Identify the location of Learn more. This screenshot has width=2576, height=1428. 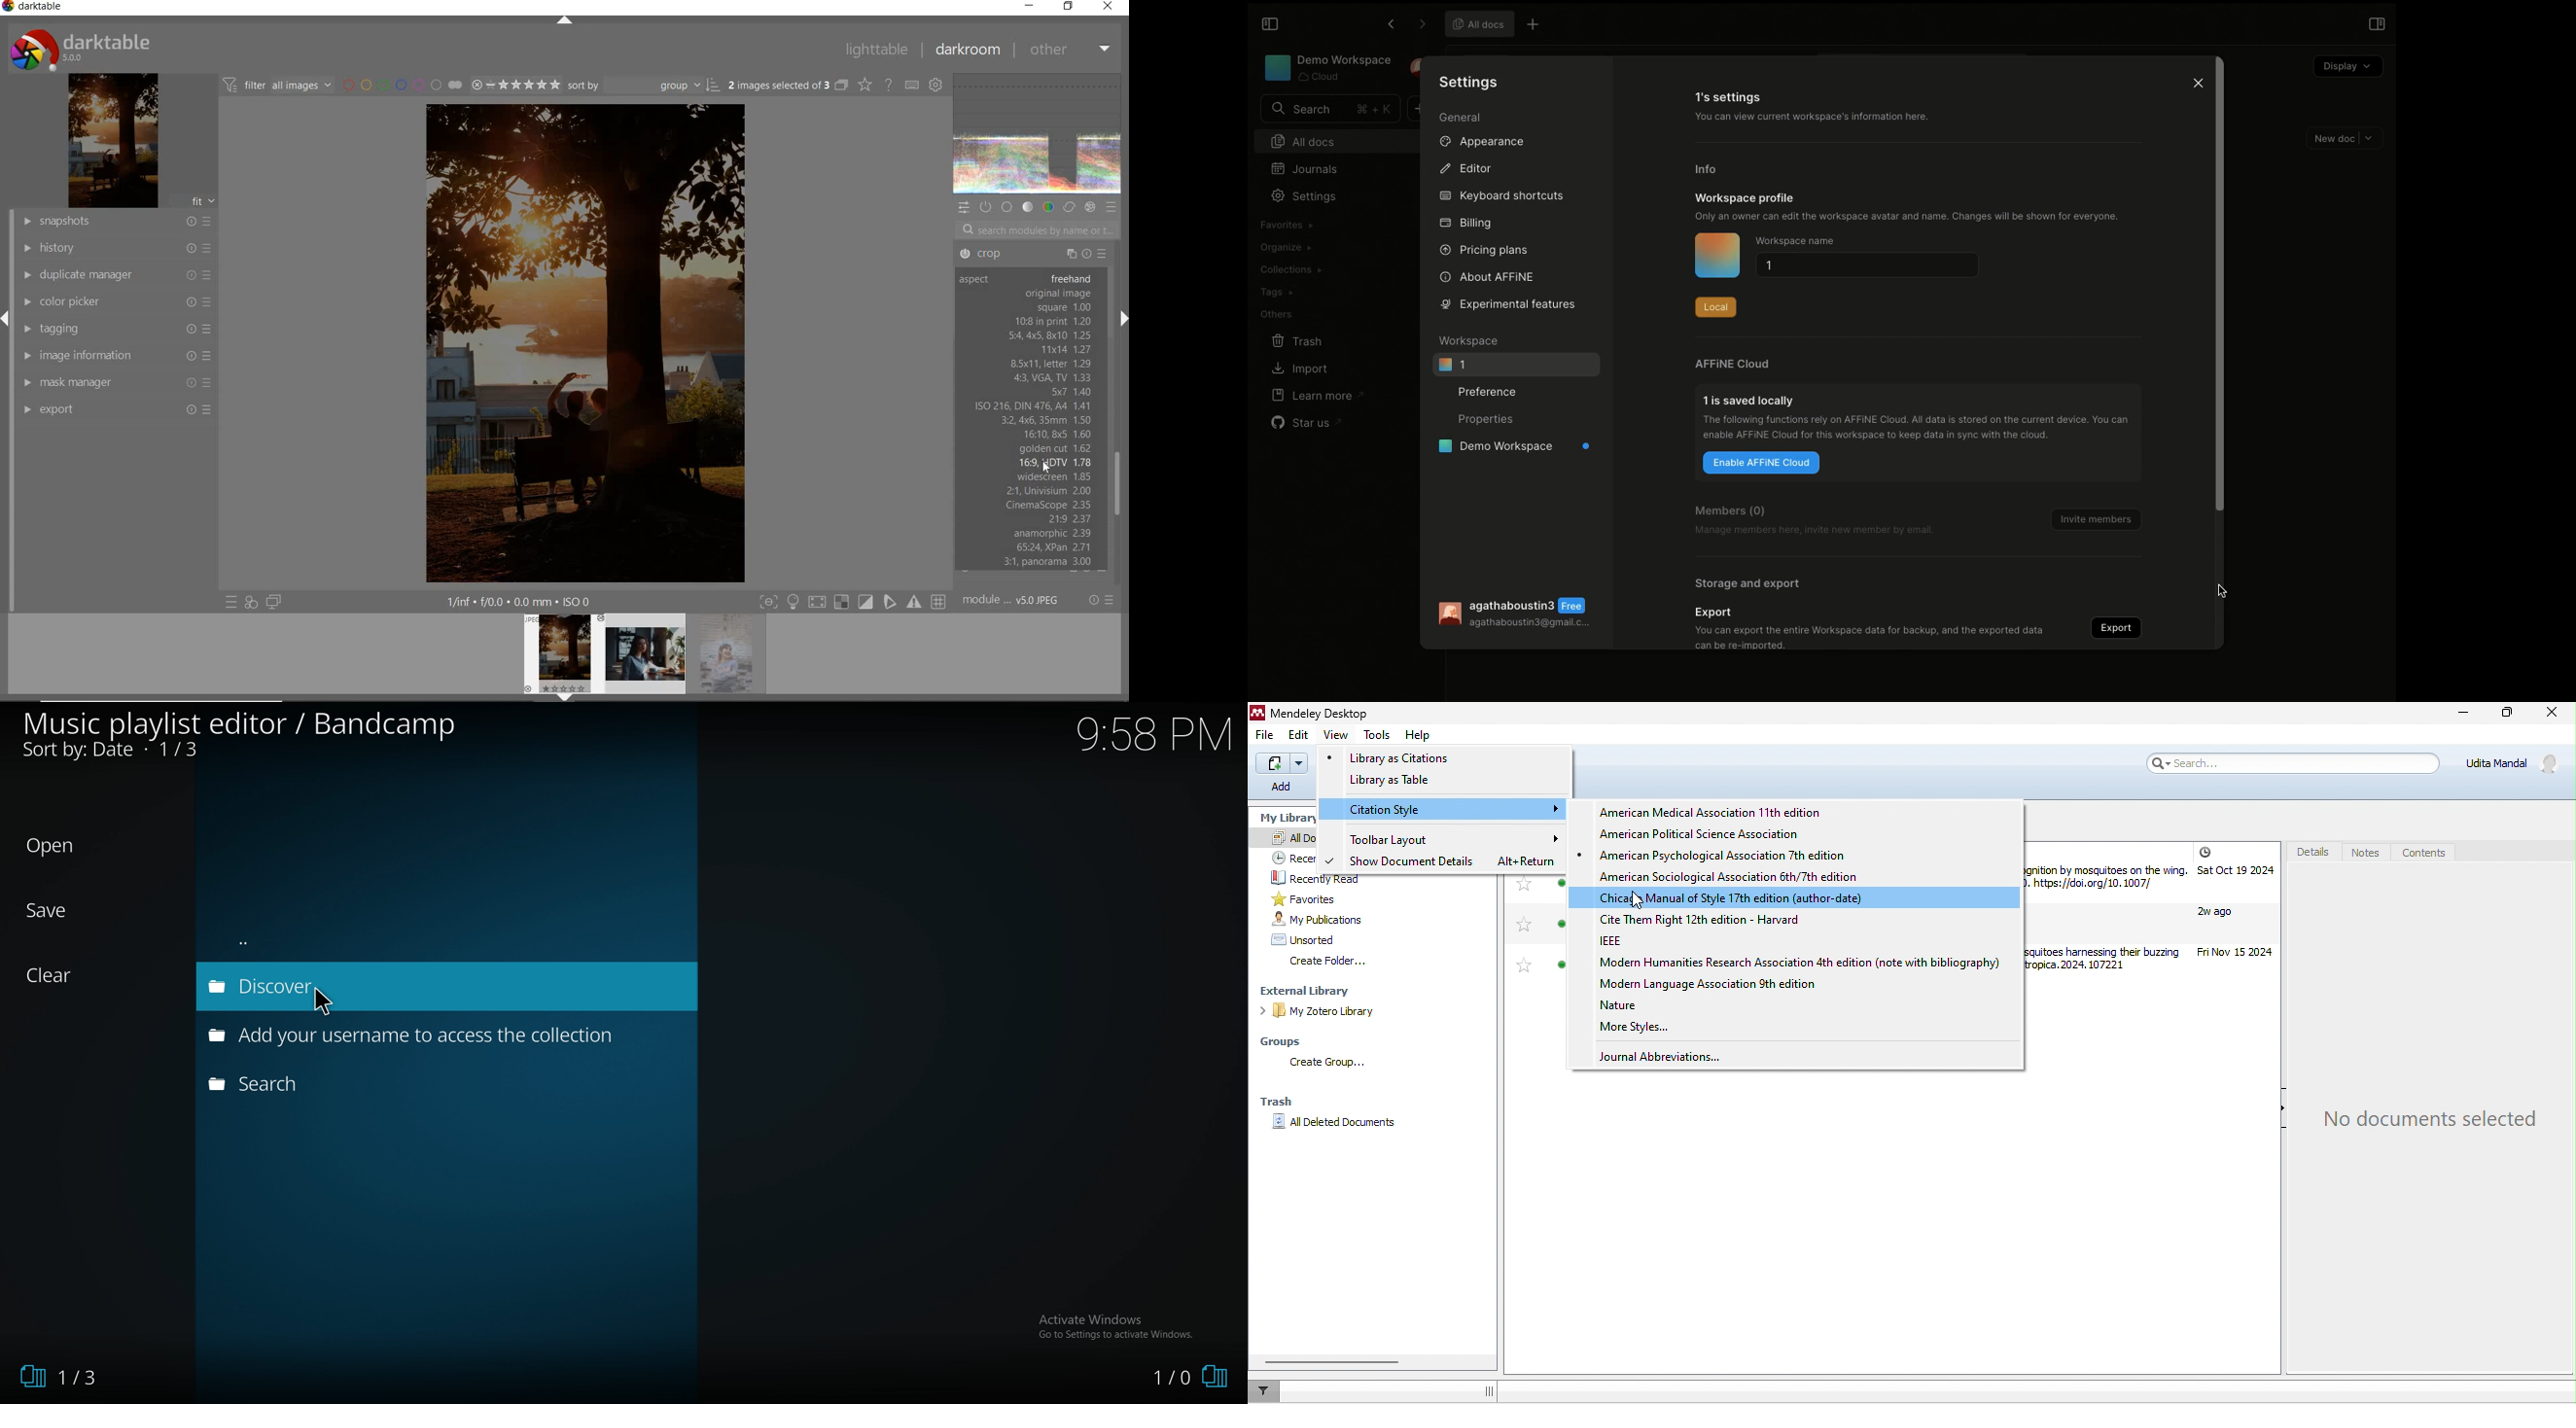
(1319, 395).